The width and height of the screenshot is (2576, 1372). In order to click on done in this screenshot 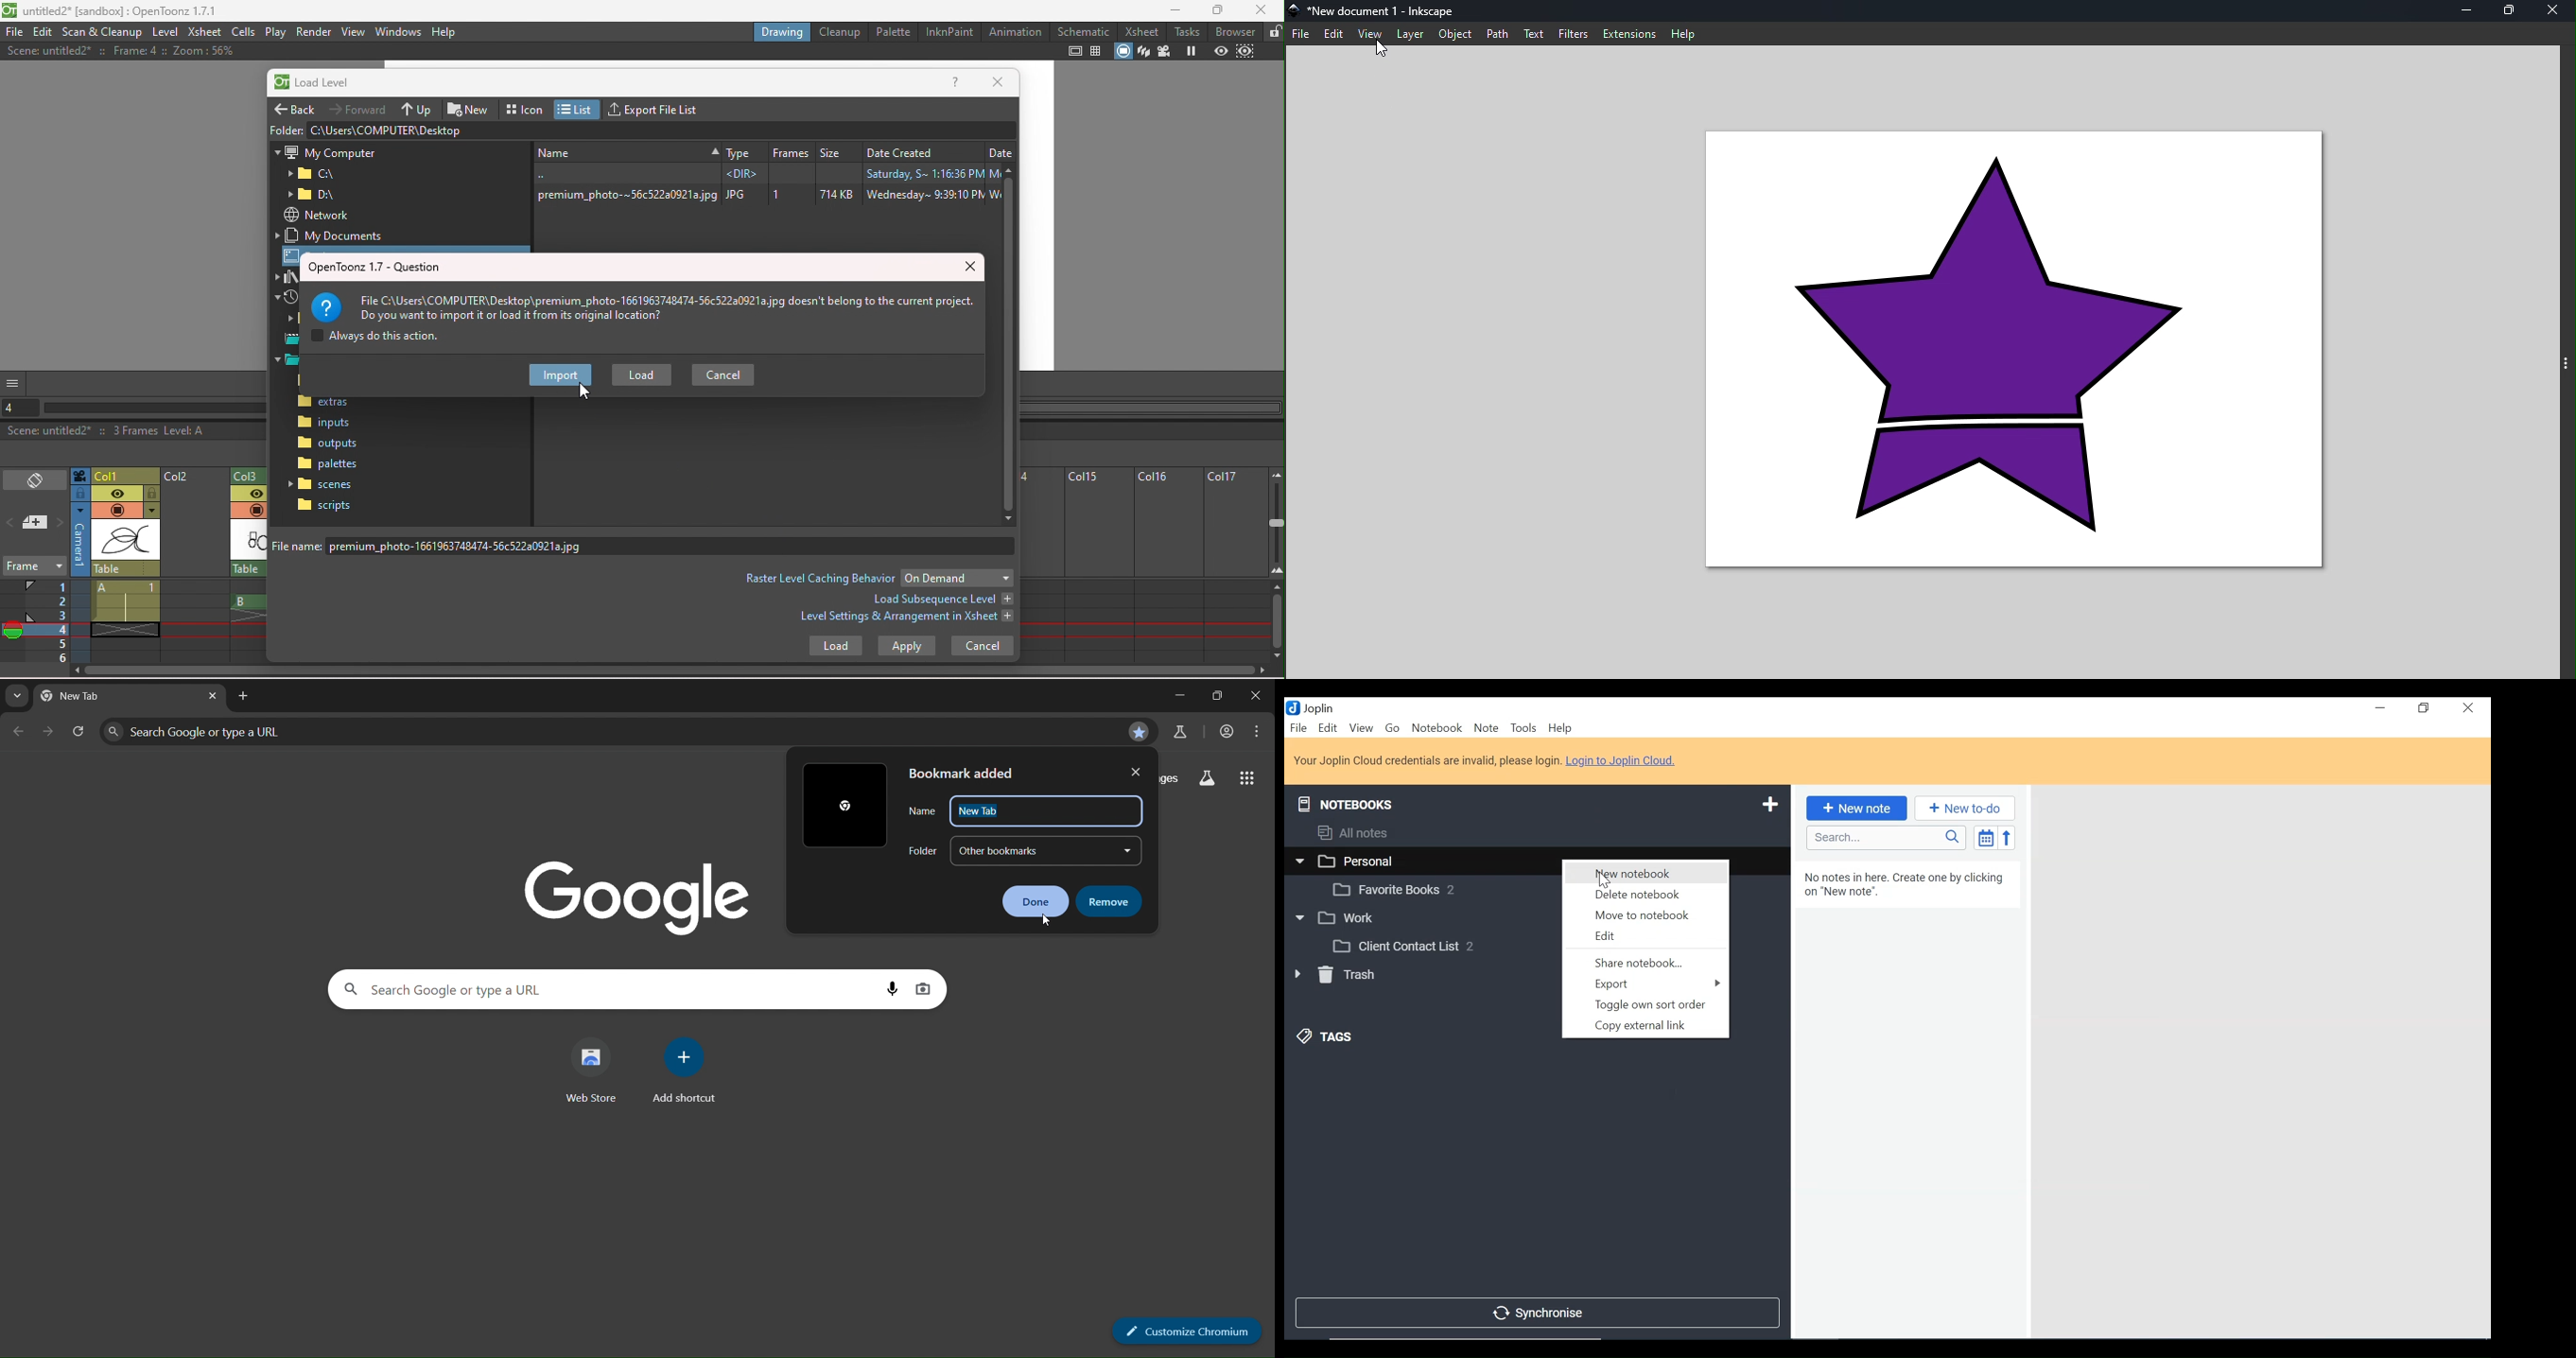, I will do `click(1036, 900)`.